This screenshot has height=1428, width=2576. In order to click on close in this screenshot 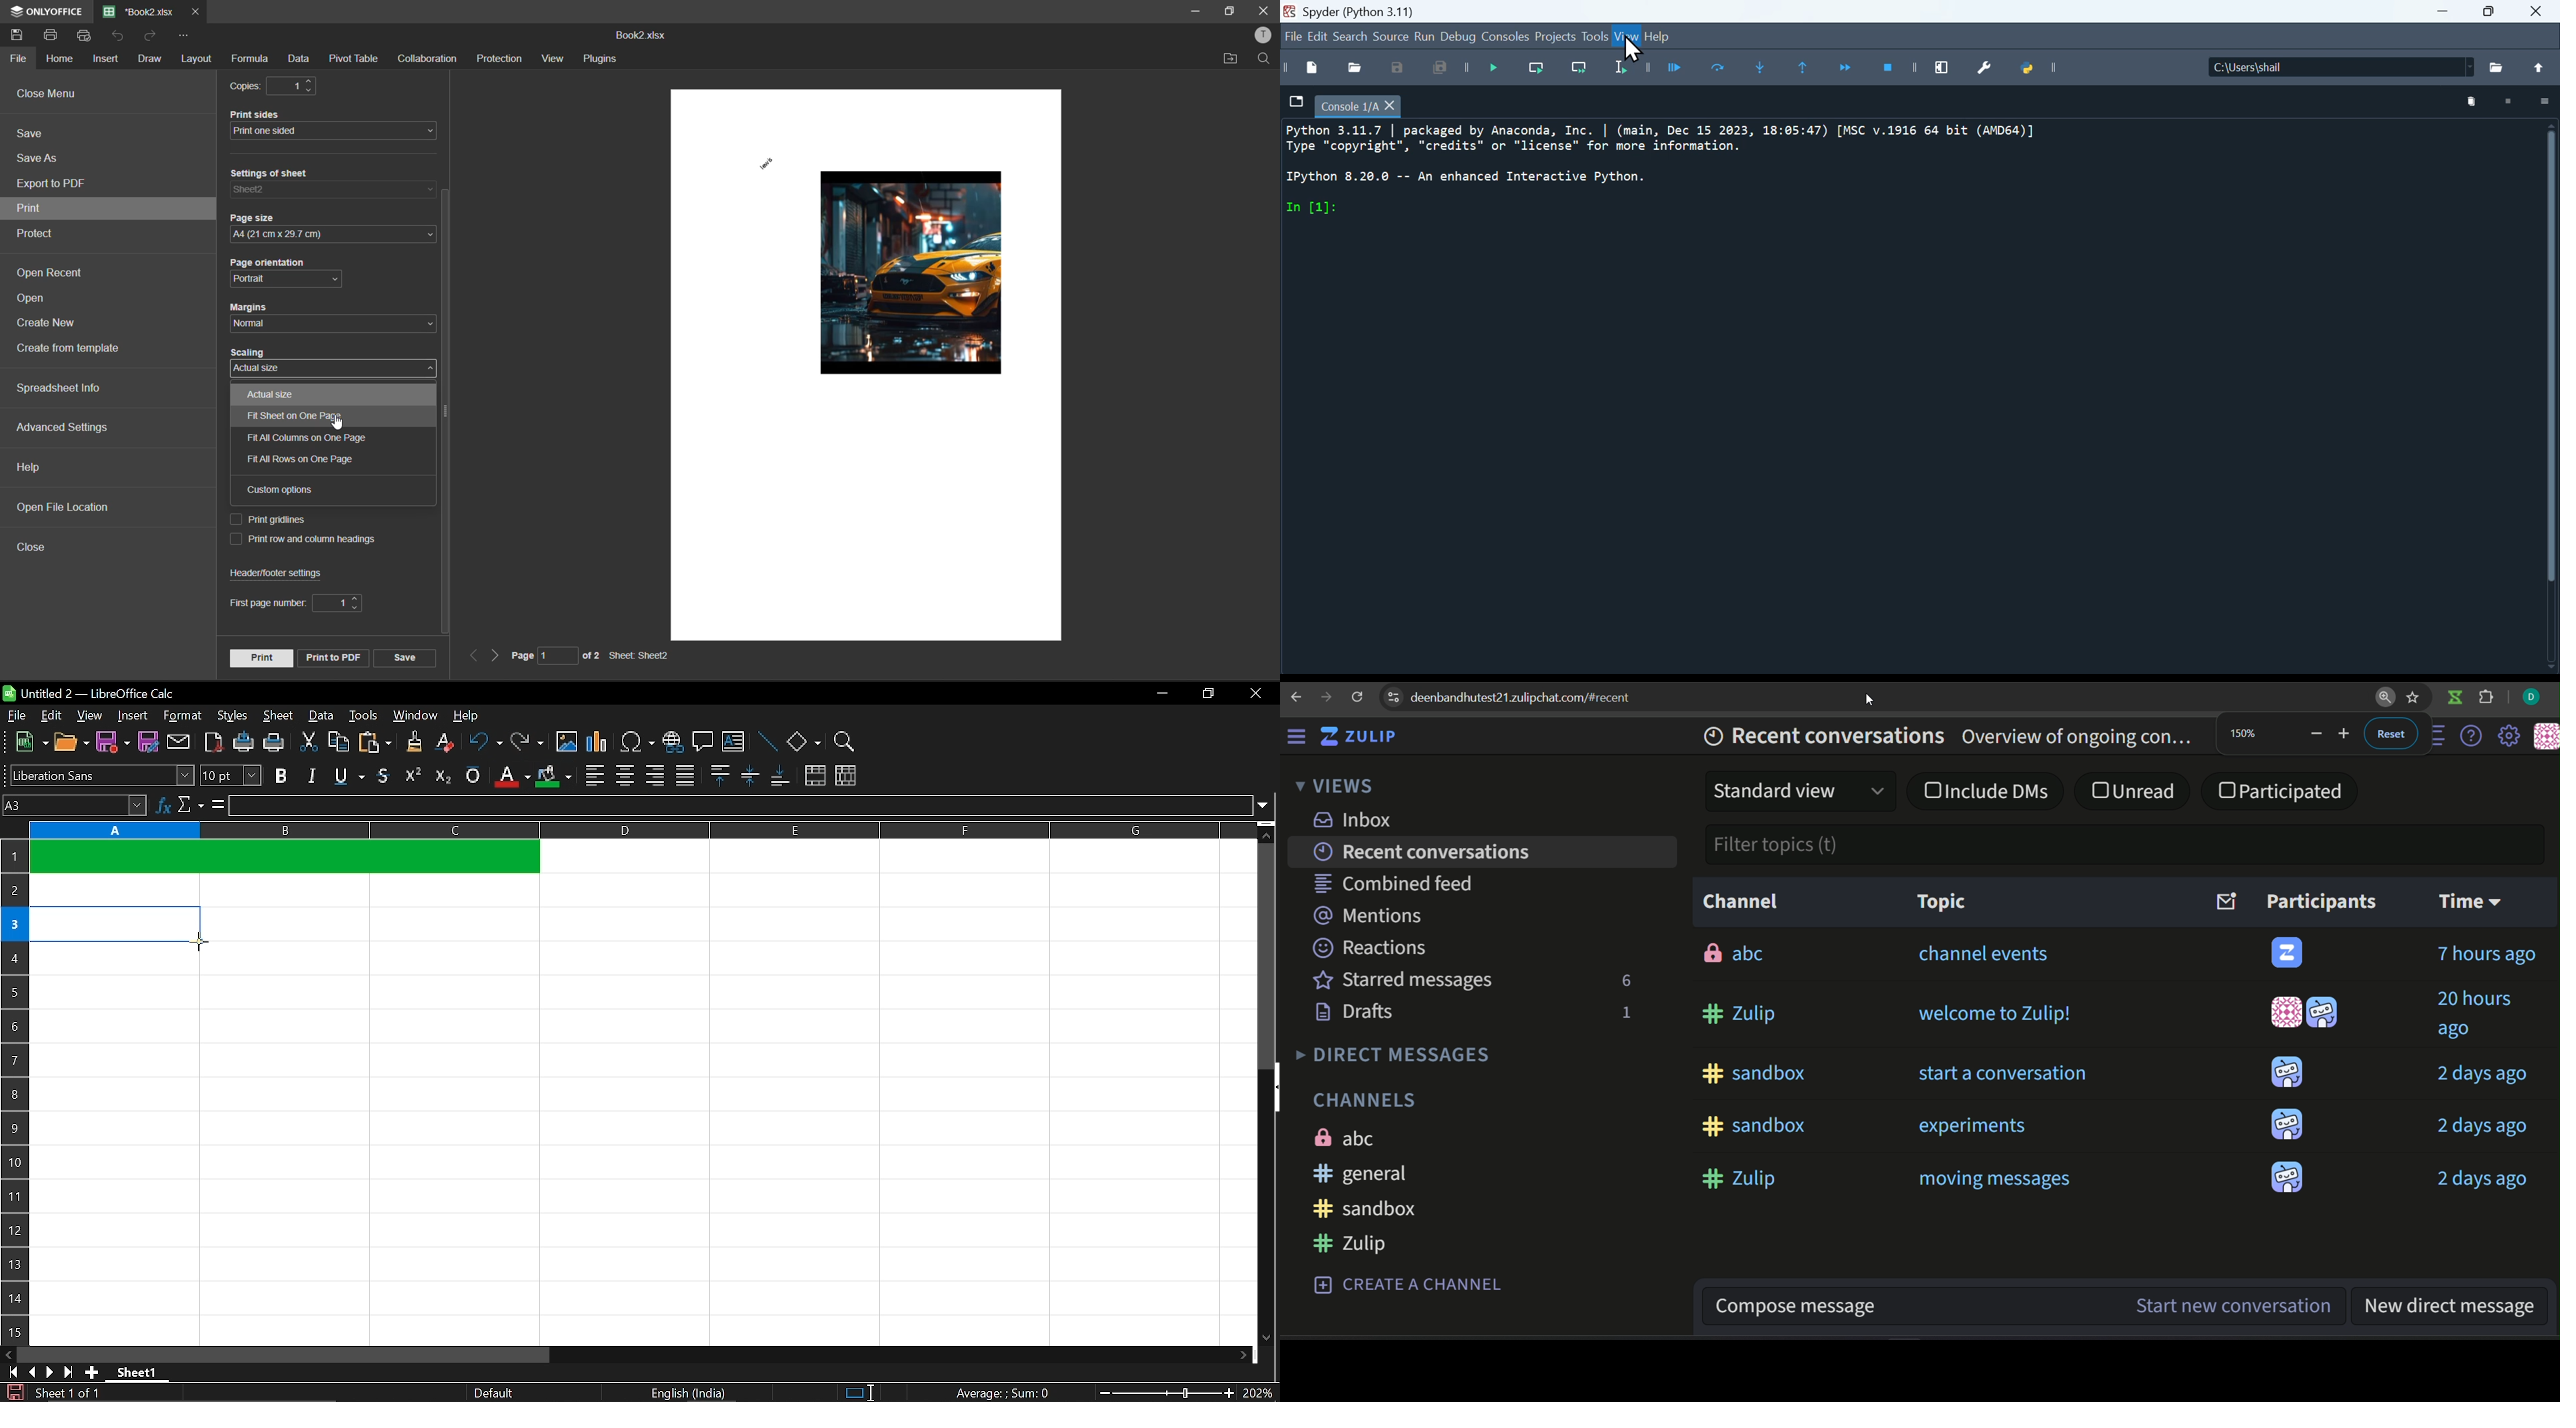, I will do `click(35, 546)`.